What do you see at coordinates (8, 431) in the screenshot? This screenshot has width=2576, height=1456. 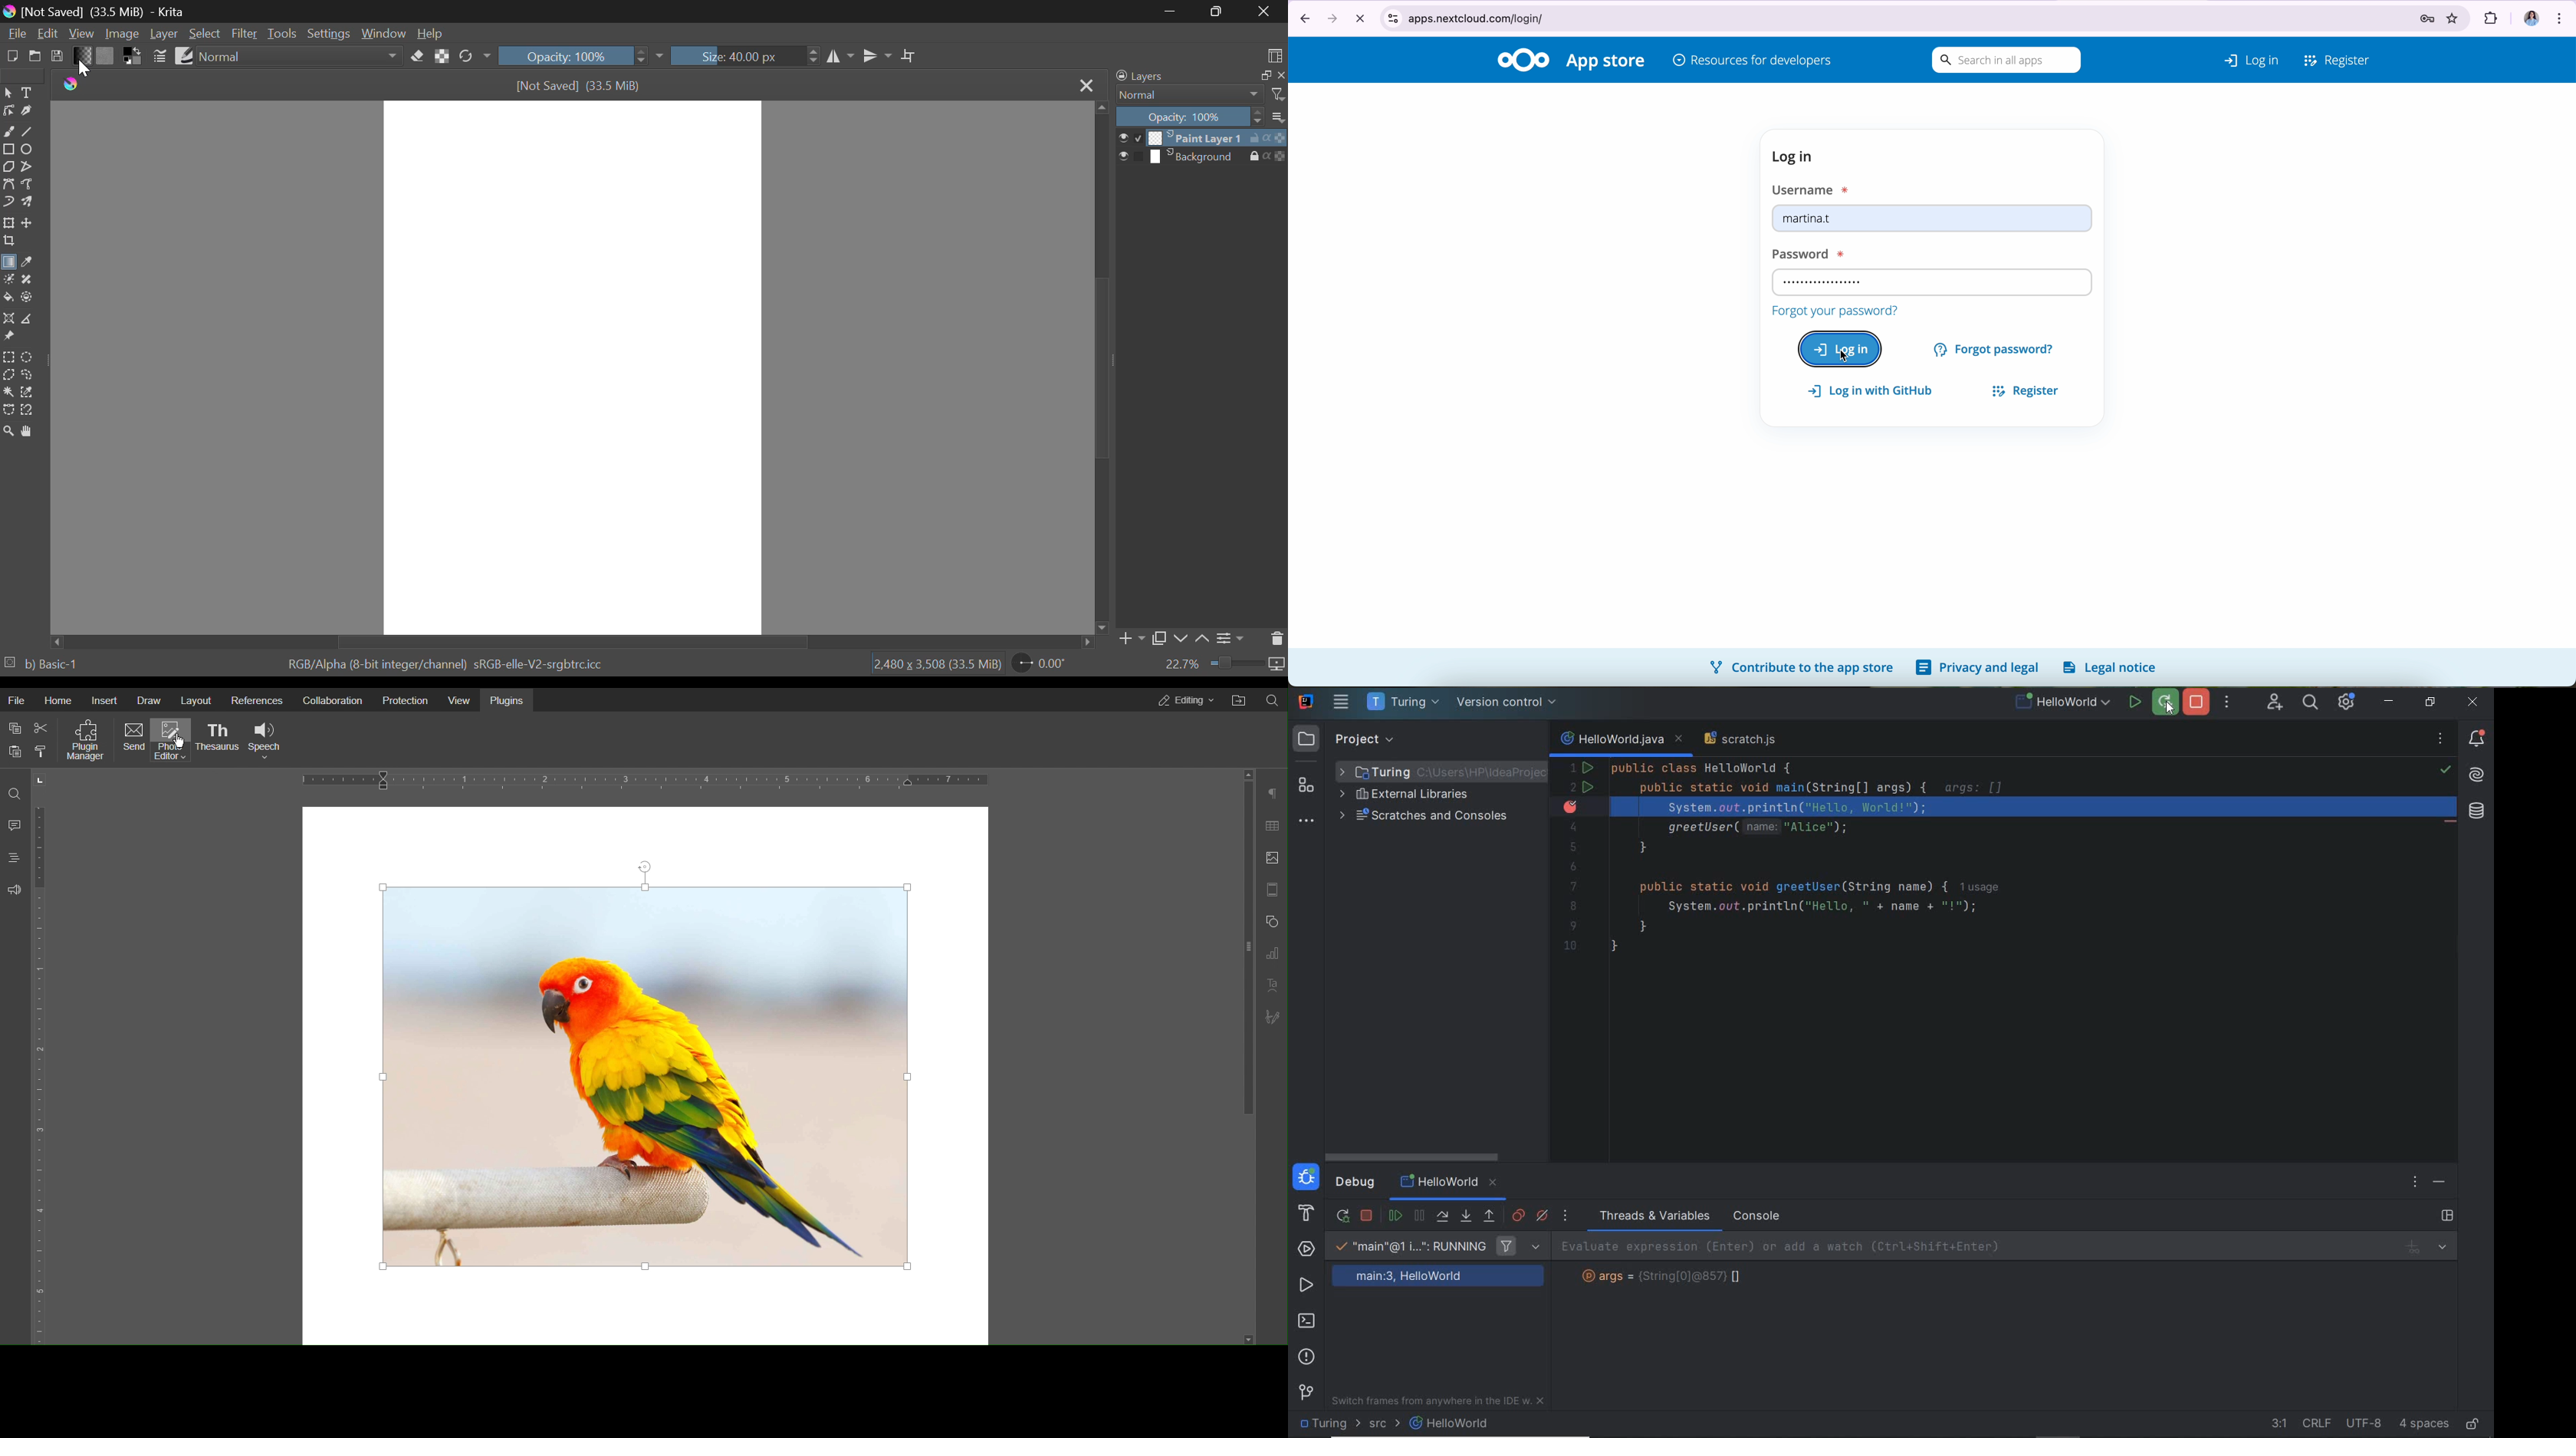 I see `Zoom` at bounding box center [8, 431].